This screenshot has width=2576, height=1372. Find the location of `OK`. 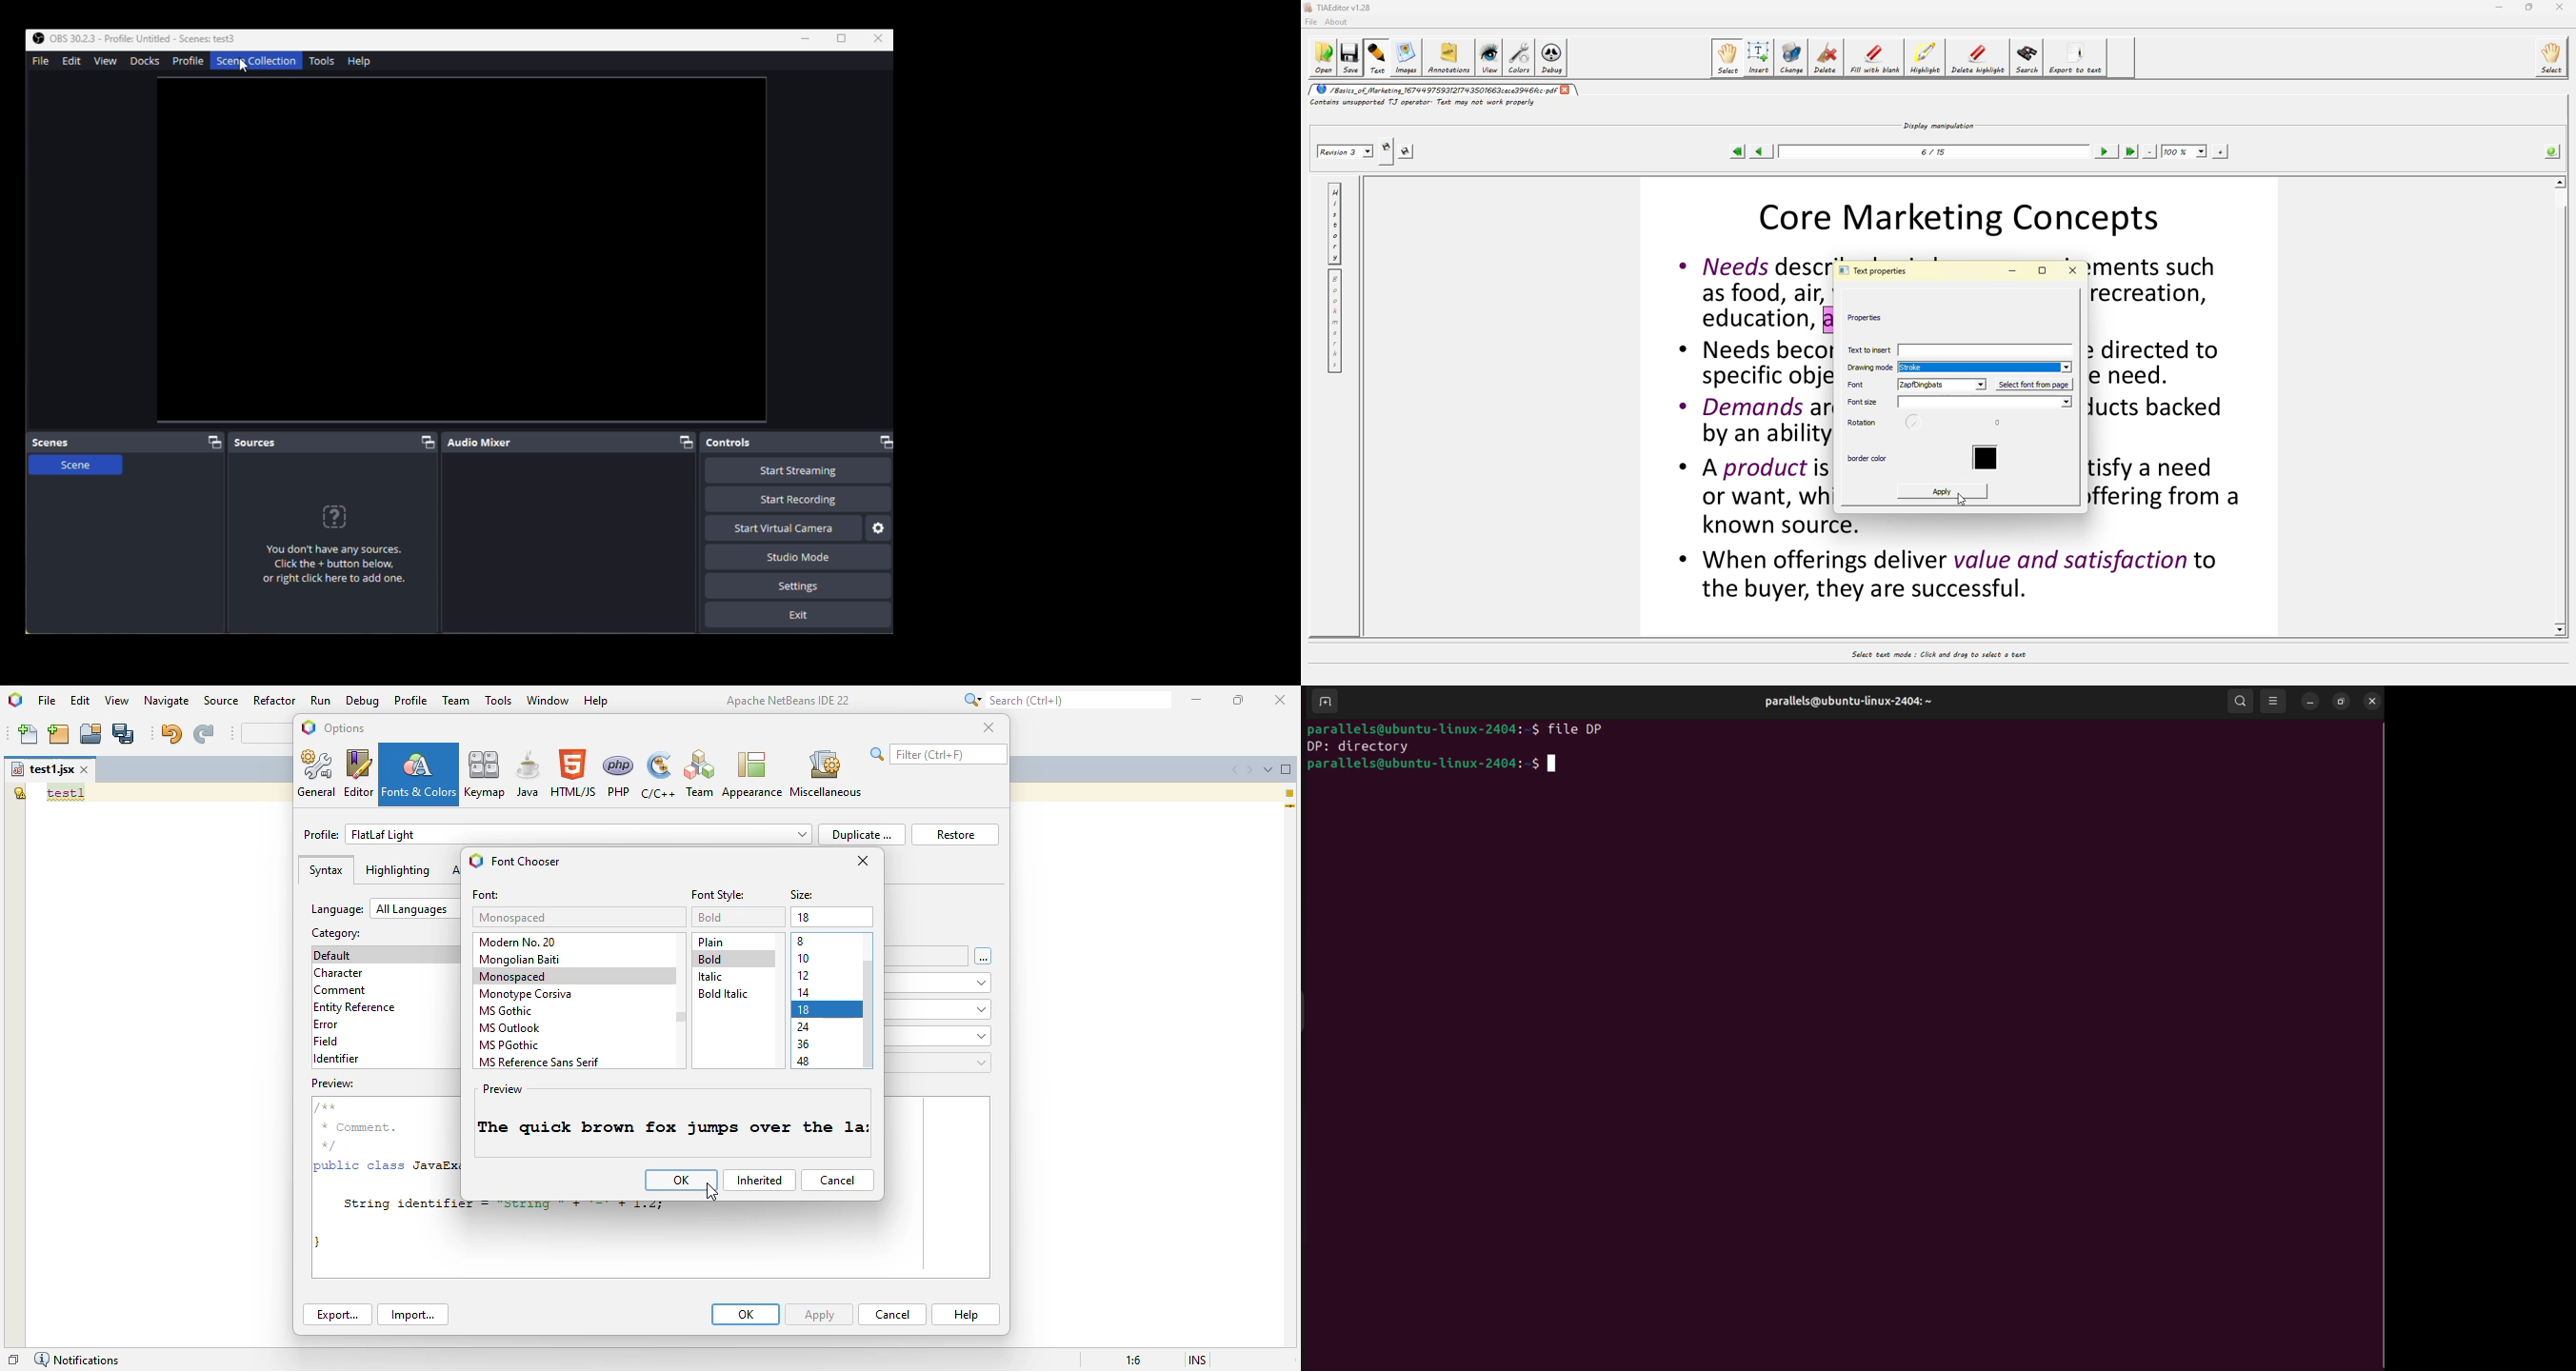

OK is located at coordinates (746, 1314).